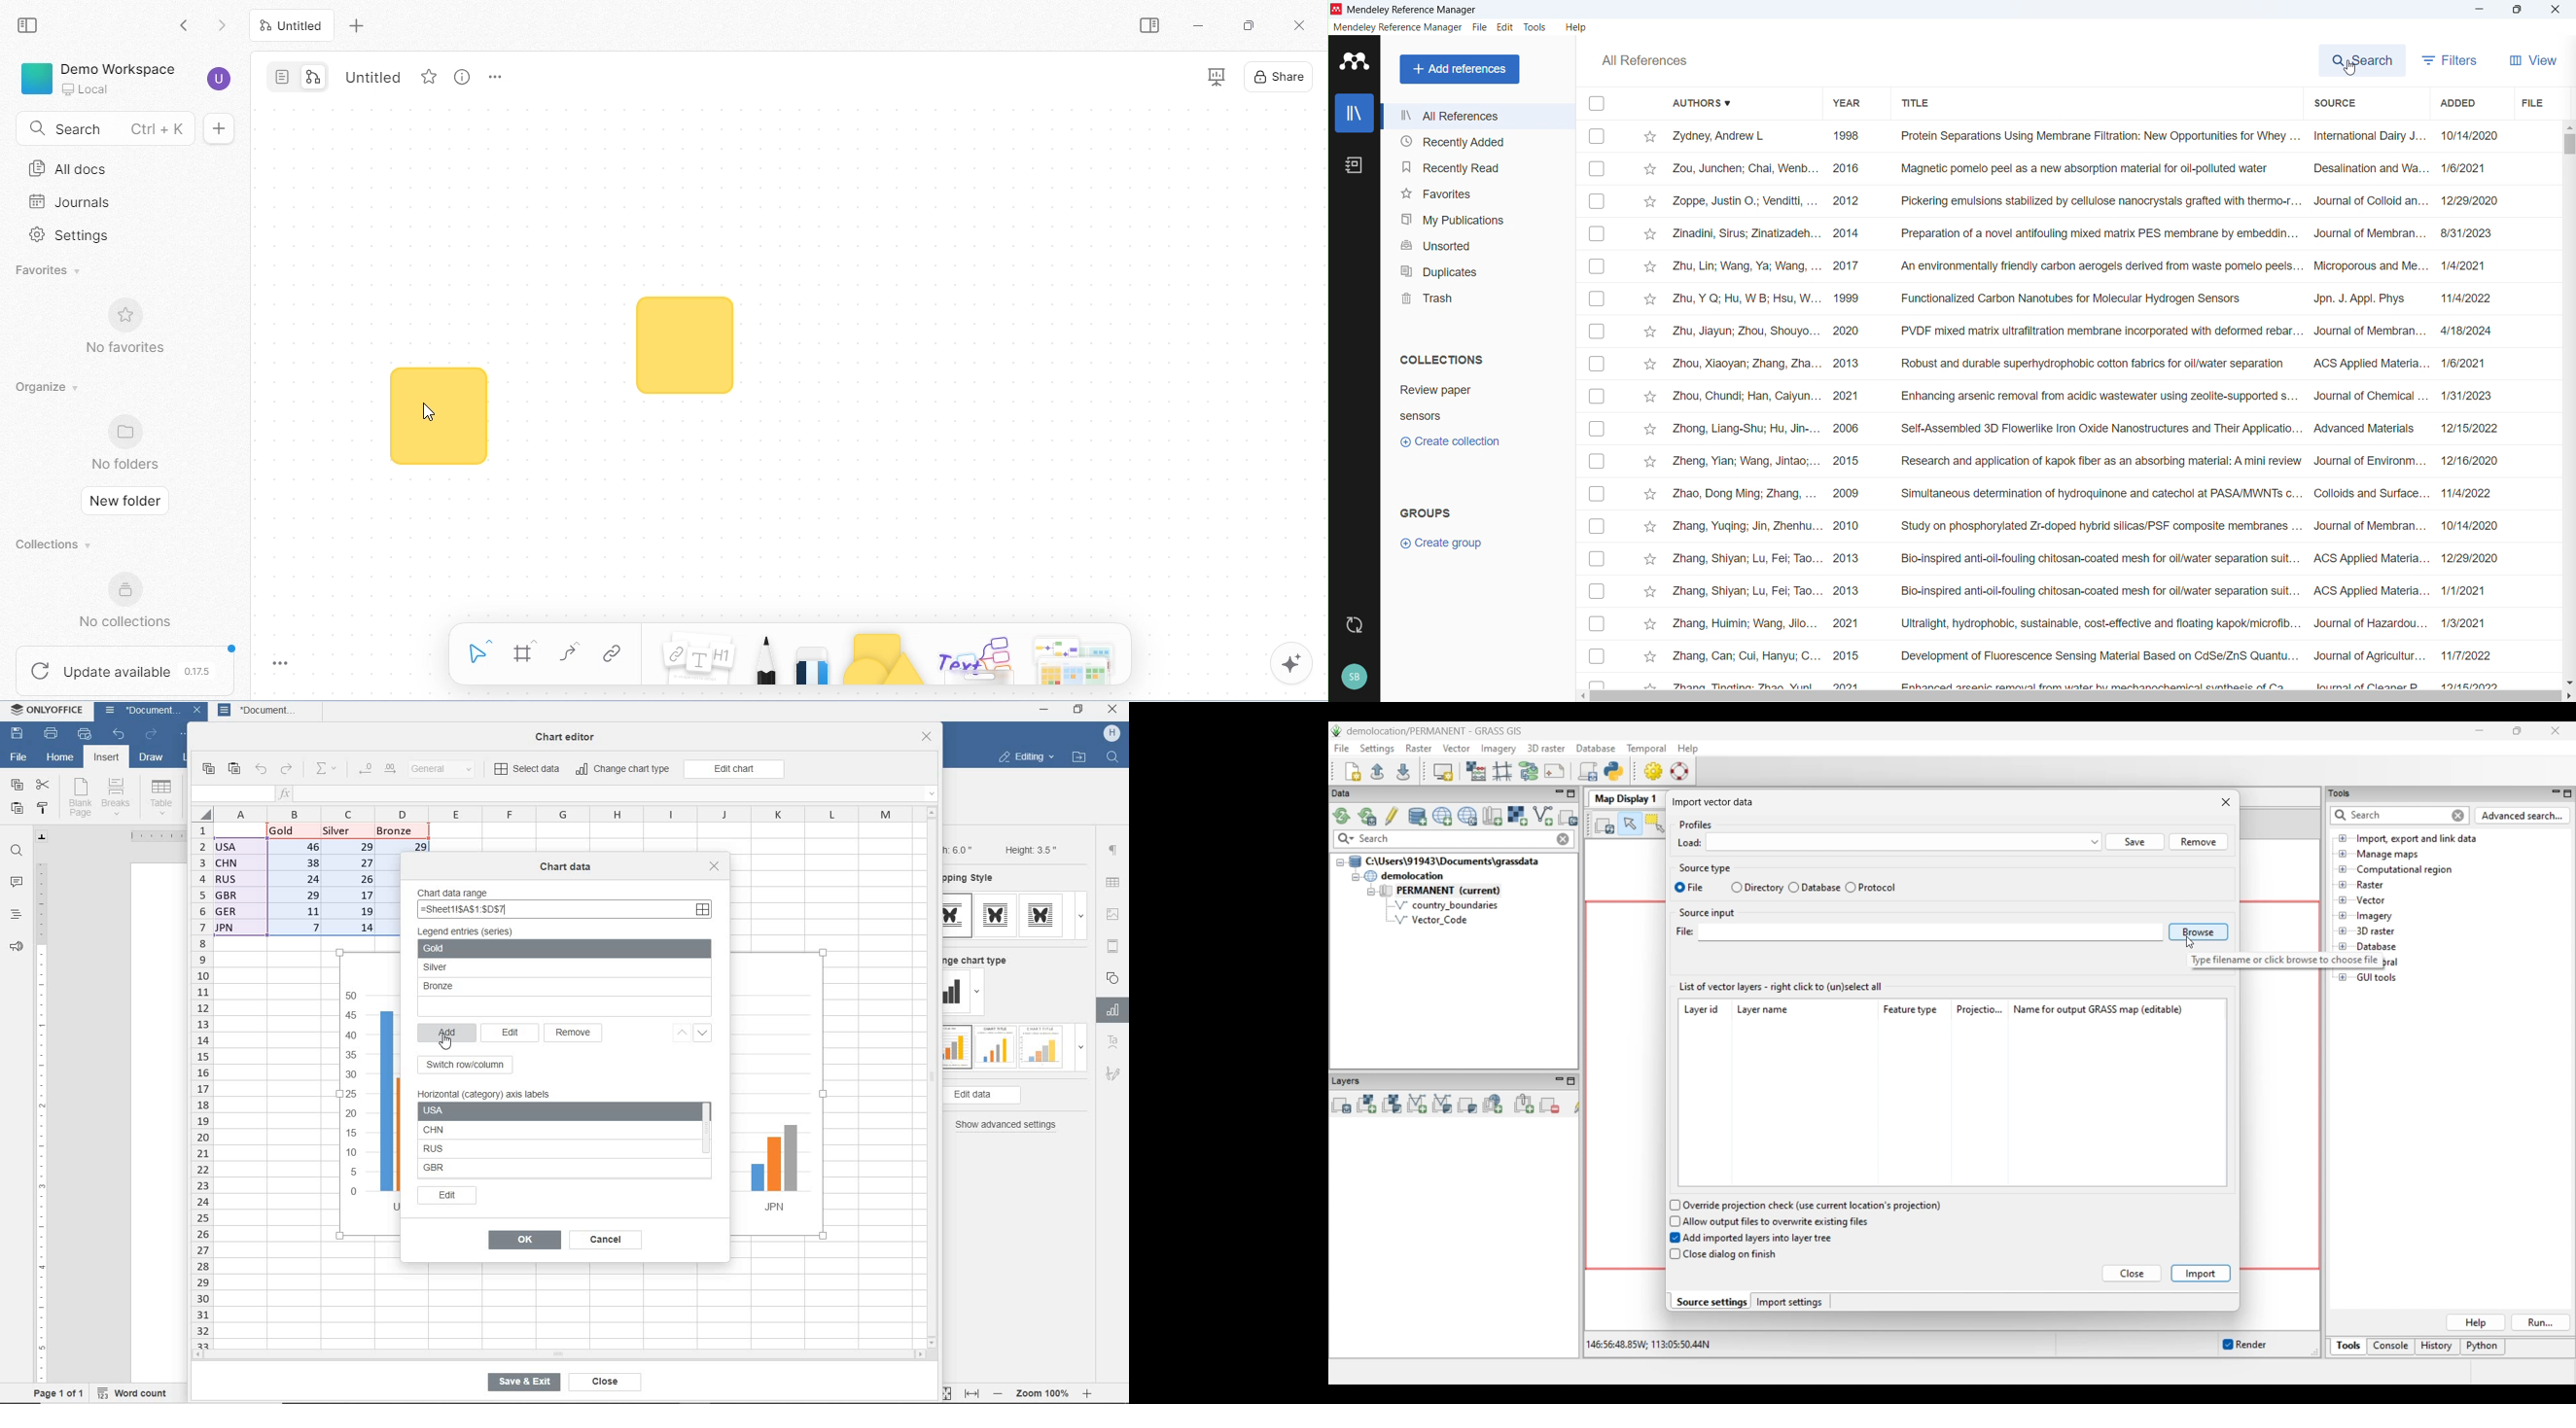  I want to click on Scroll right , so click(2569, 697).